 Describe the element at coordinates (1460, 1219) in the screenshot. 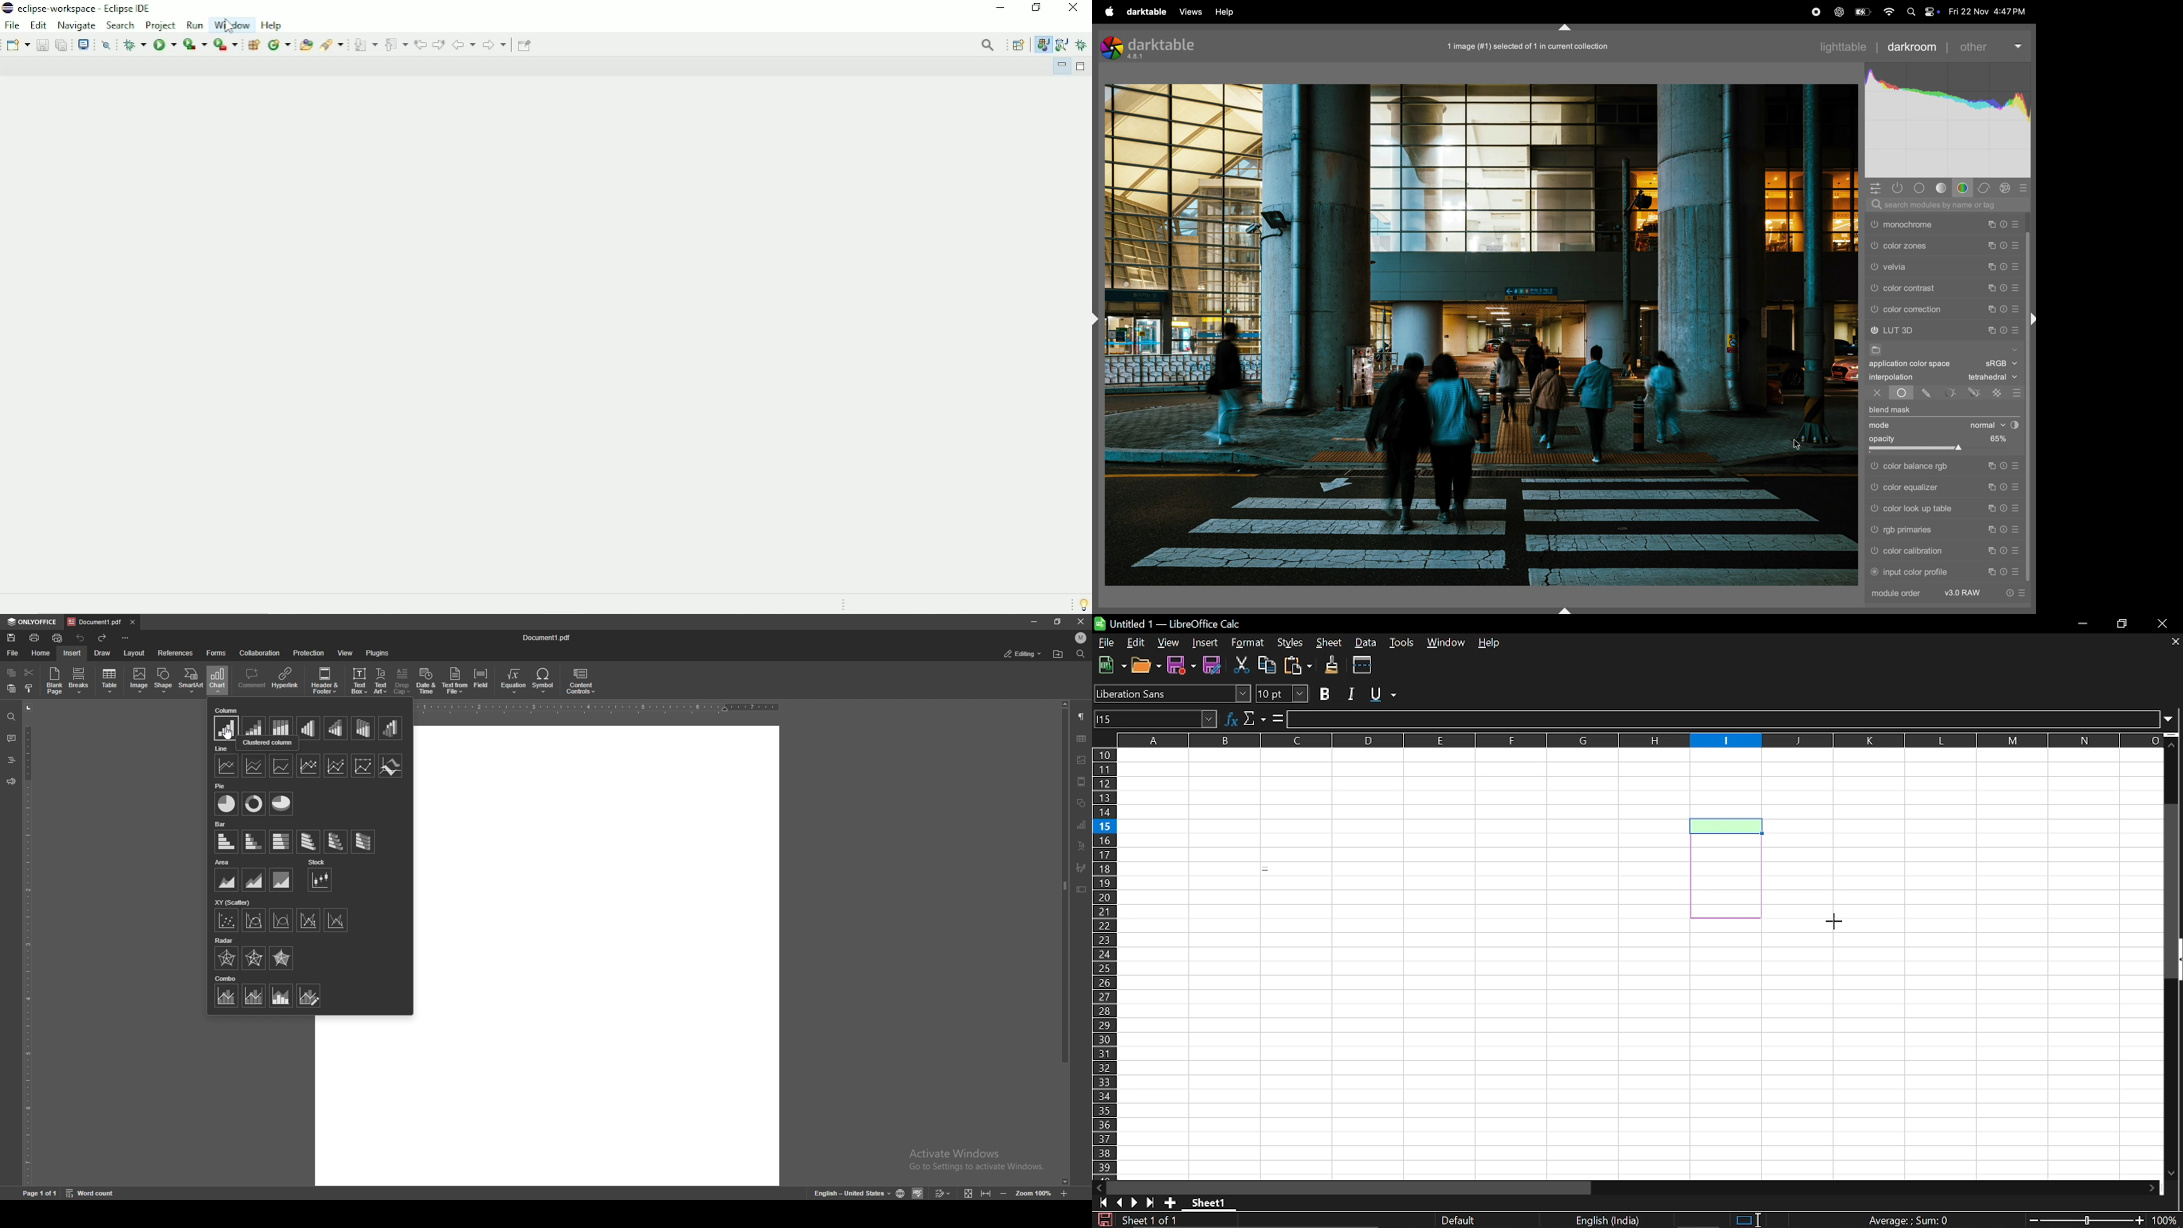

I see `page layout` at that location.